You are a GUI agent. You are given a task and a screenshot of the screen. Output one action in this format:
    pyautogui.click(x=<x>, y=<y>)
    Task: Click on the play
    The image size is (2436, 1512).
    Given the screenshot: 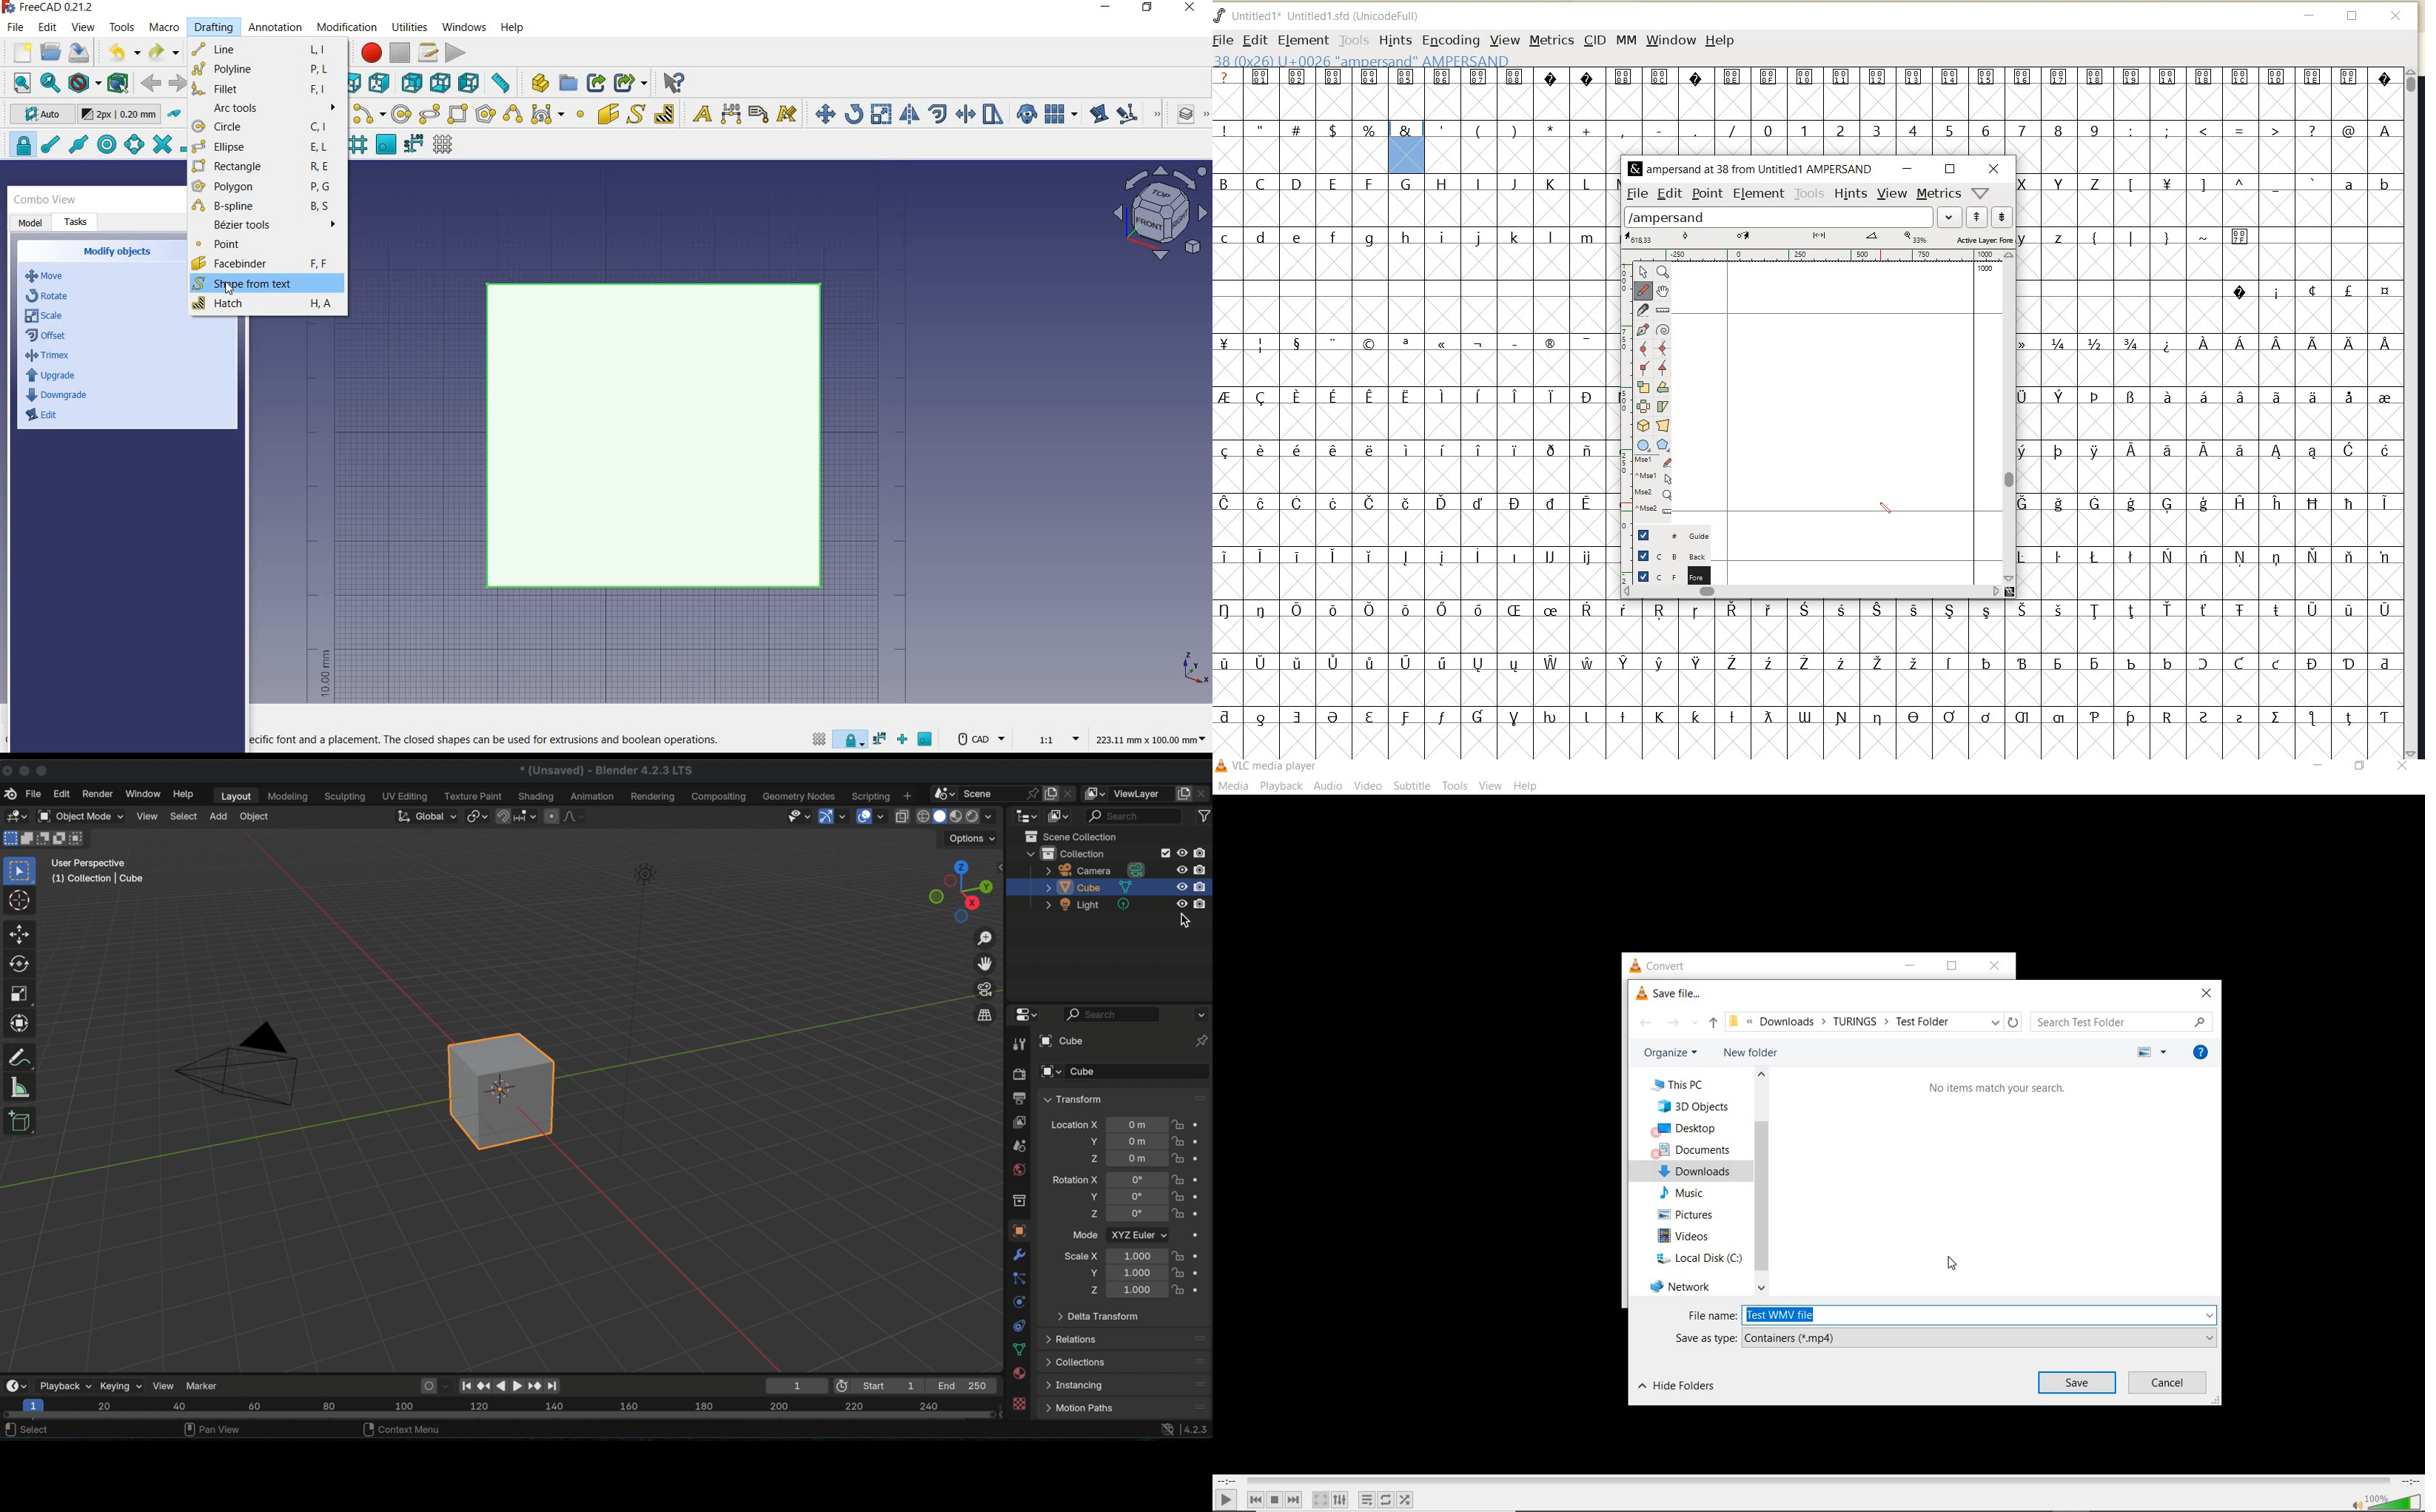 What is the action you would take?
    pyautogui.click(x=1226, y=1500)
    